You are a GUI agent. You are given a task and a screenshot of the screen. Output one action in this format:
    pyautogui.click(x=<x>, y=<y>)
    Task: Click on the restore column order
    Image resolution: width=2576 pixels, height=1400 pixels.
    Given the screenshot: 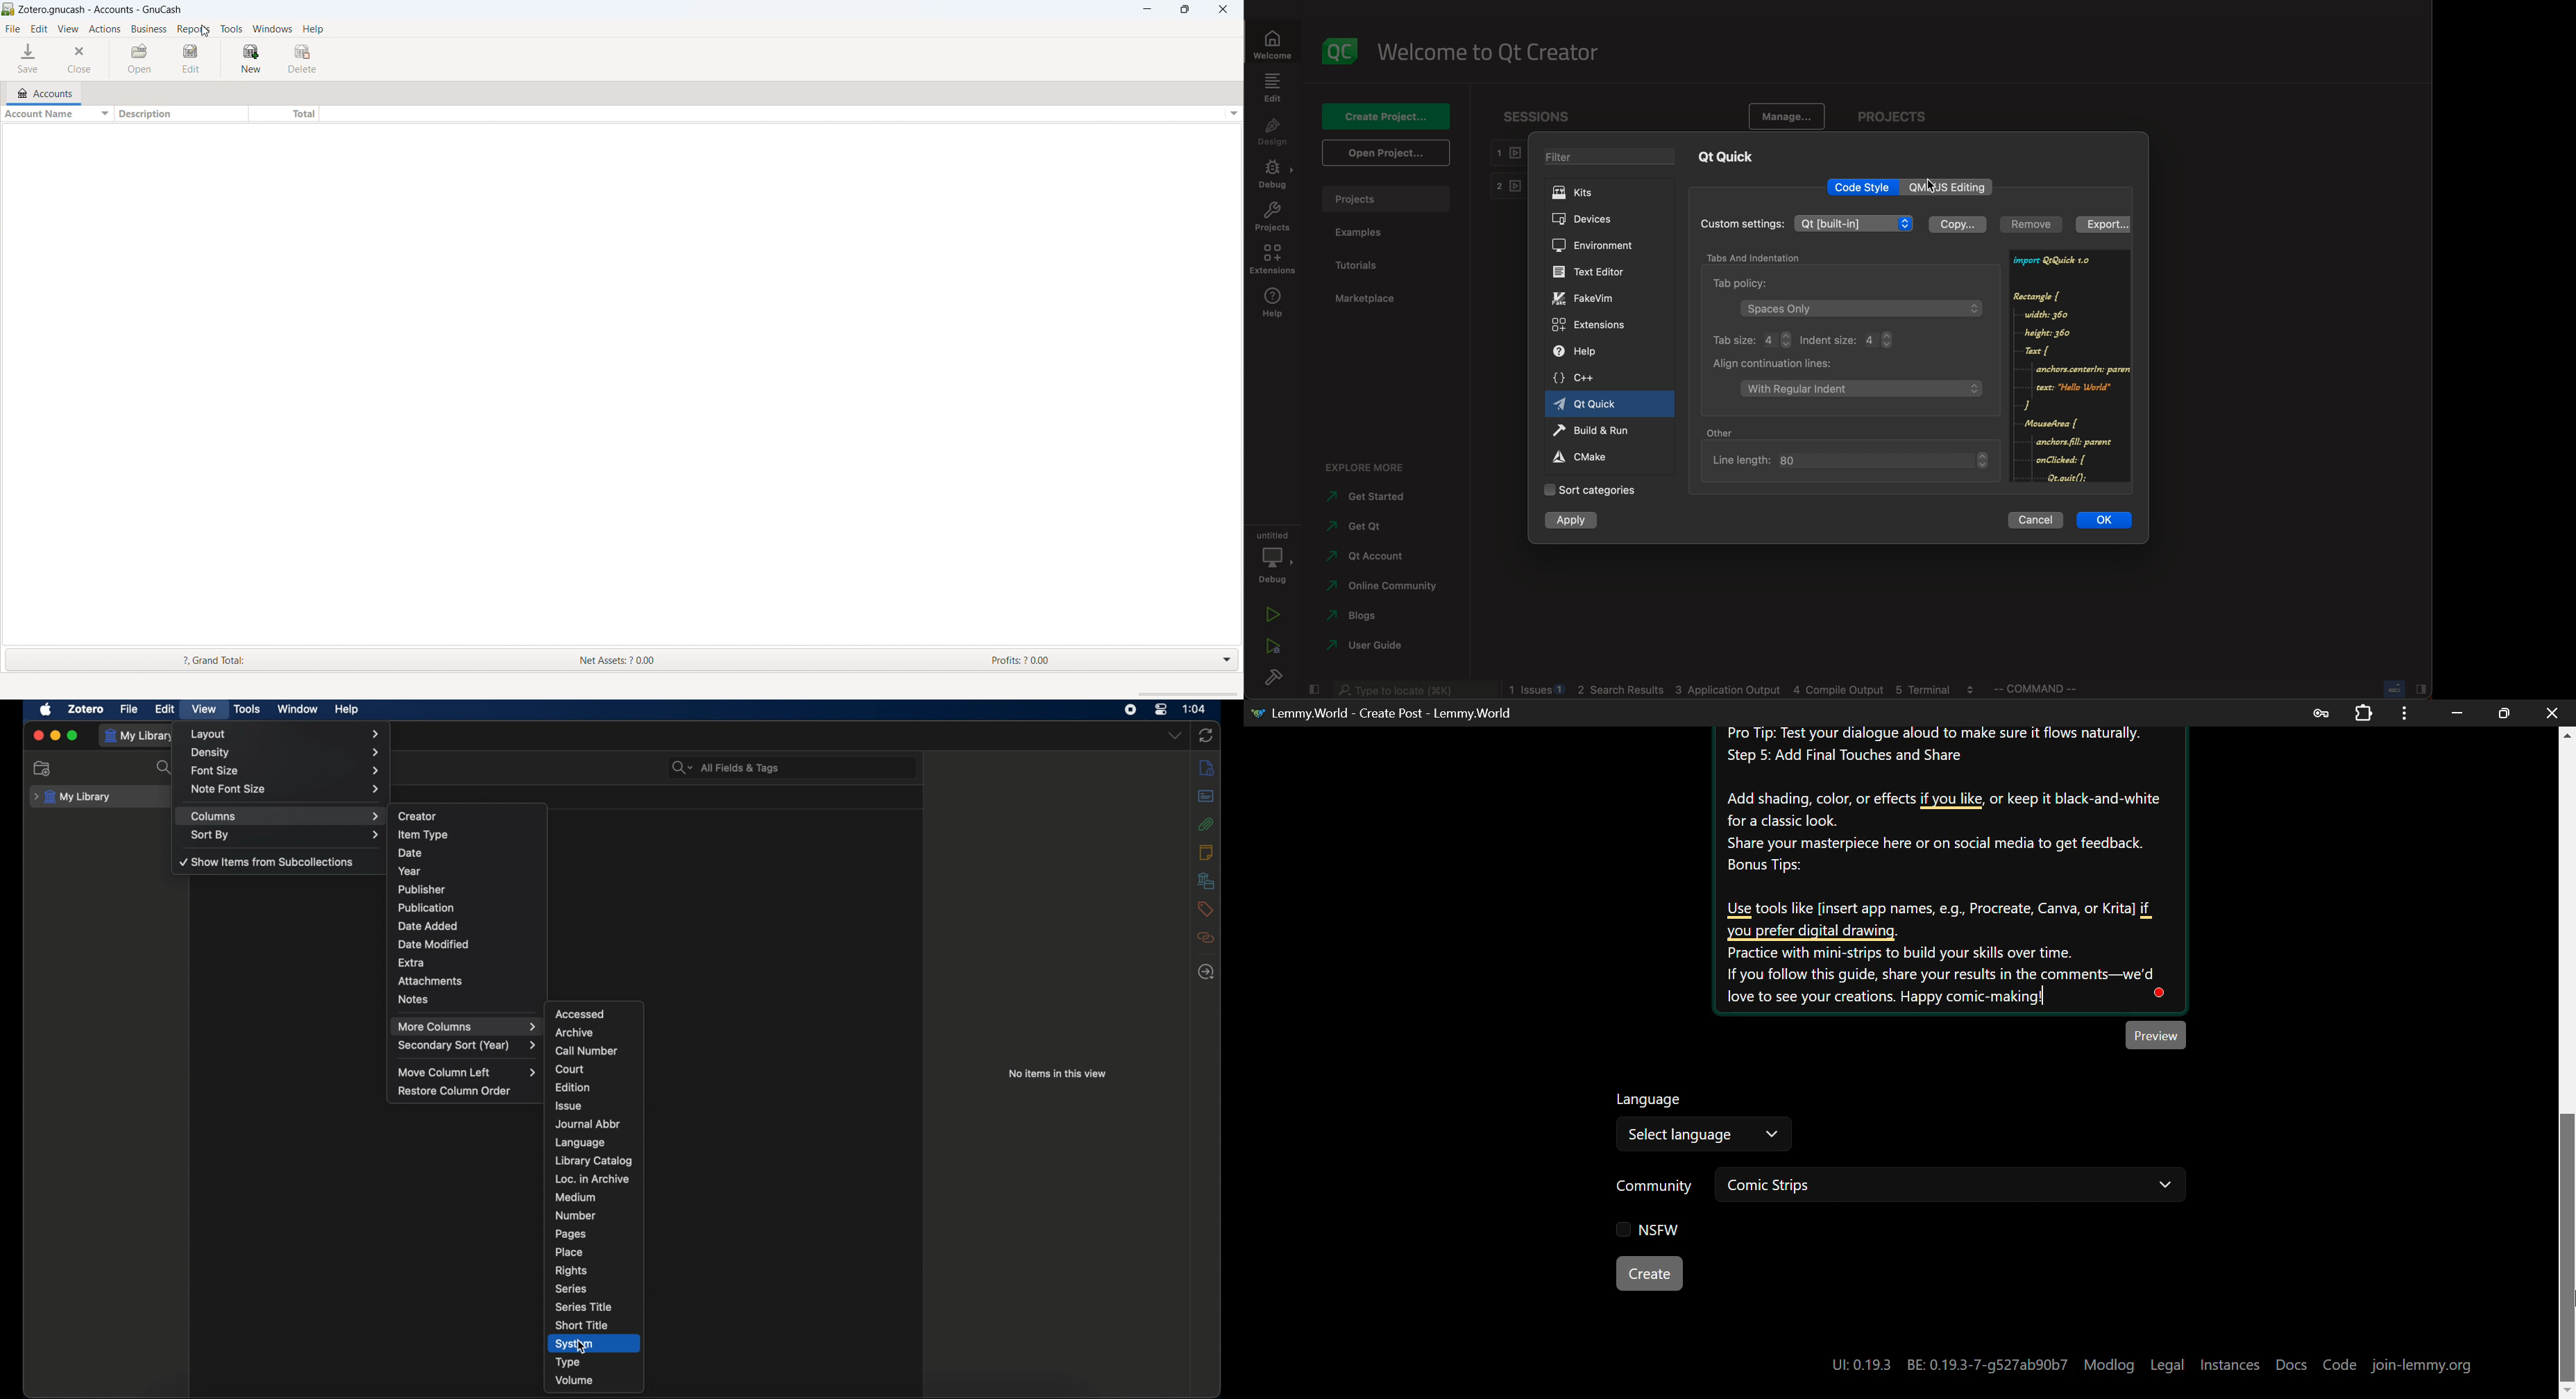 What is the action you would take?
    pyautogui.click(x=455, y=1090)
    